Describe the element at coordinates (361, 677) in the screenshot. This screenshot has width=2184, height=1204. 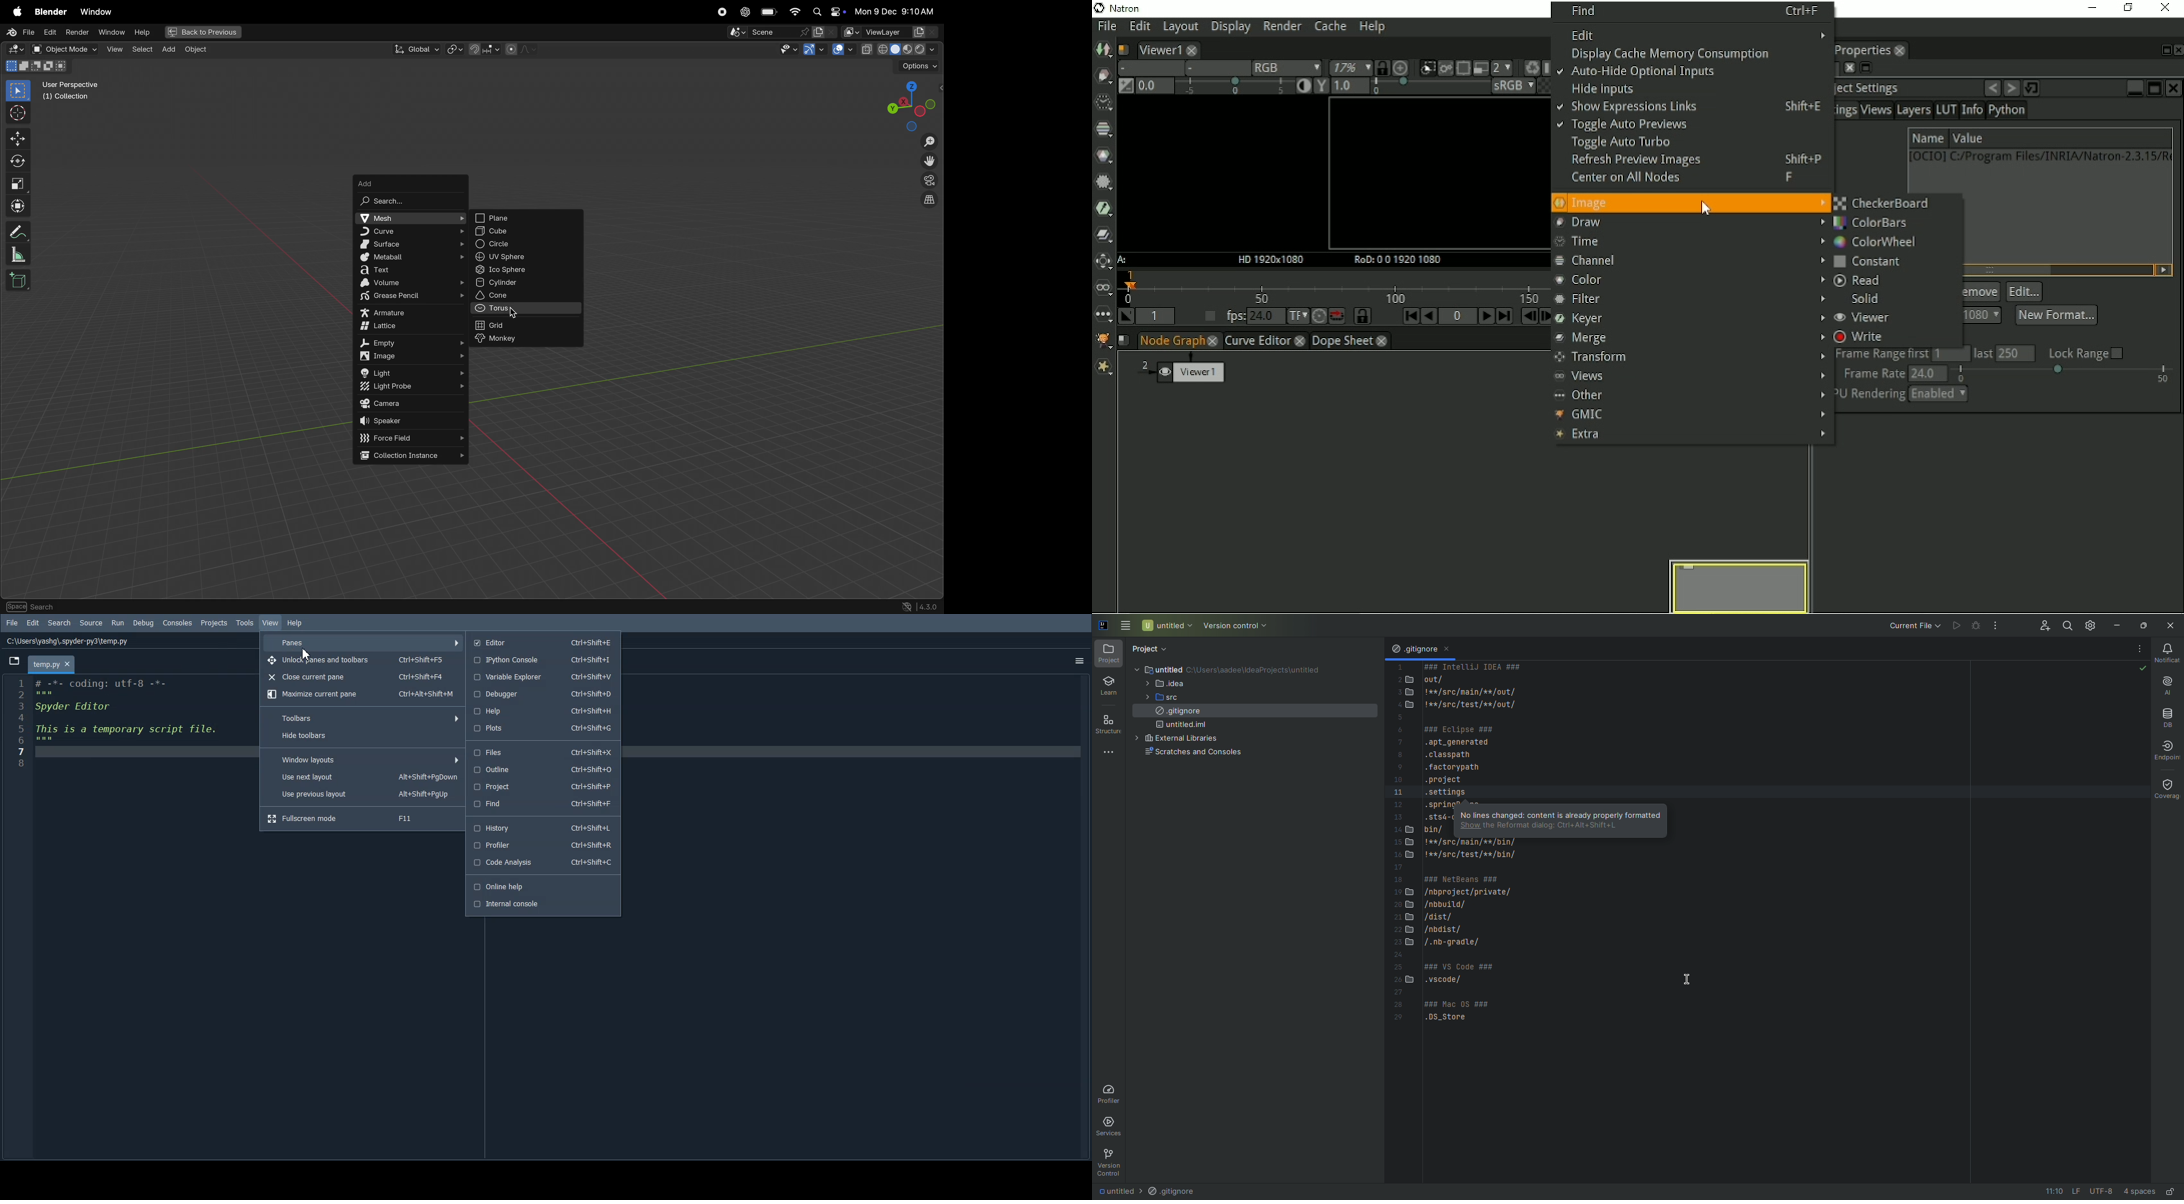
I see `Close current pane` at that location.